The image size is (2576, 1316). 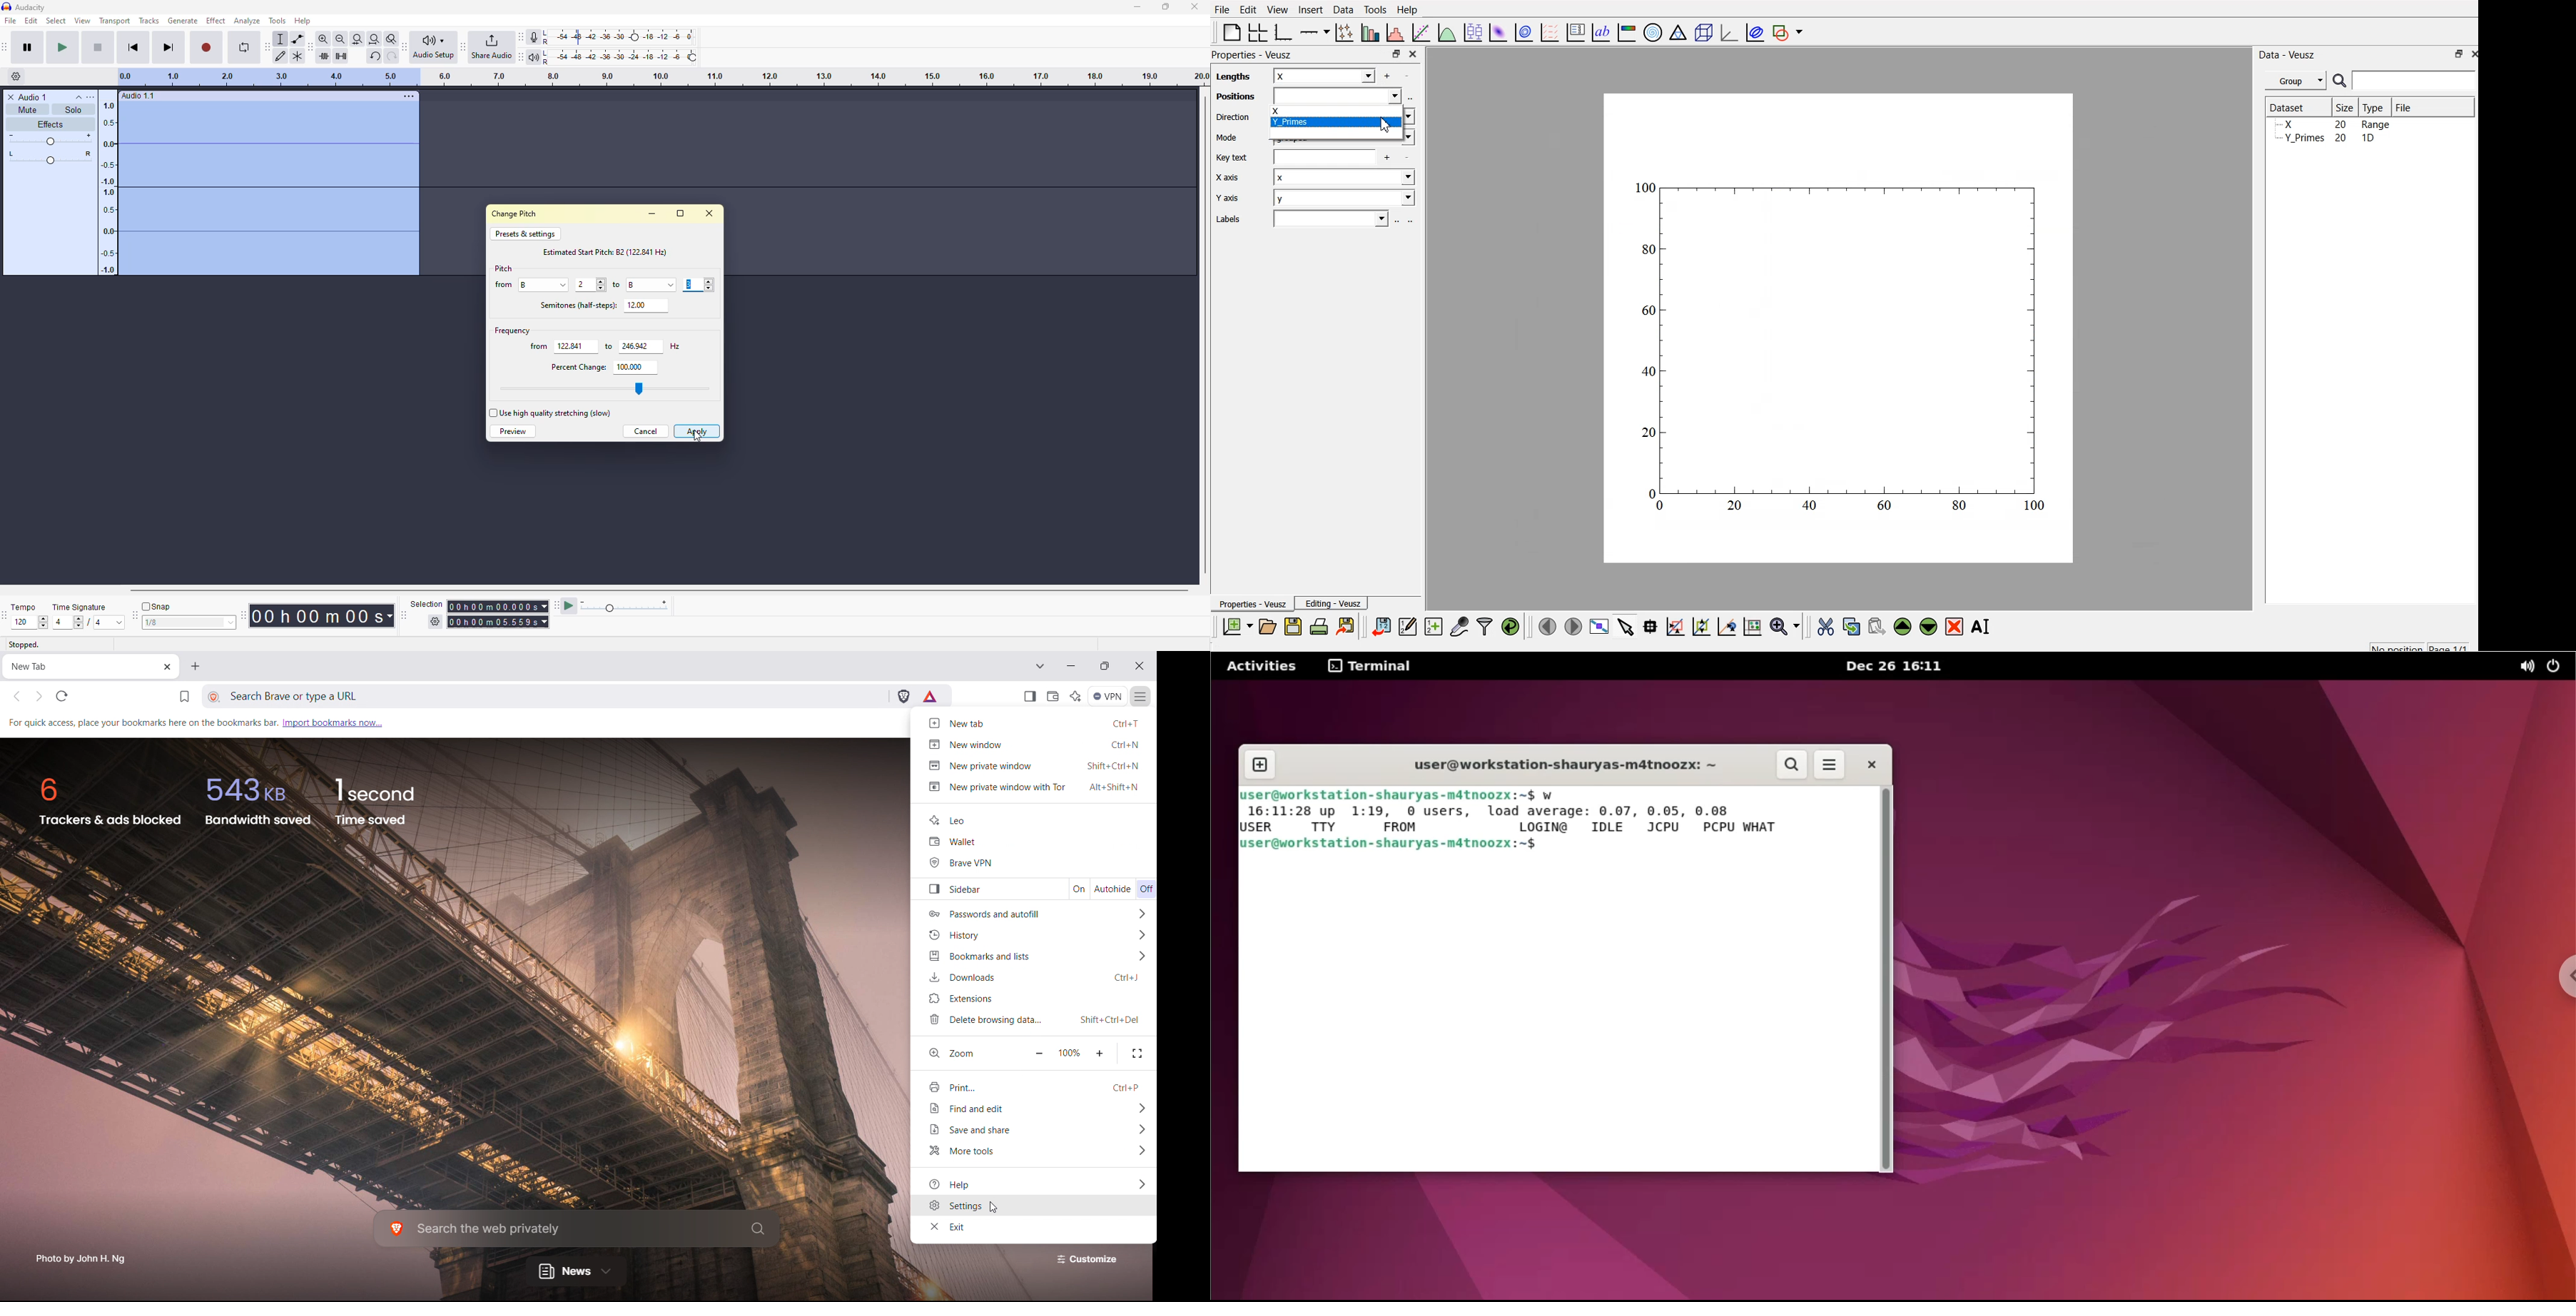 What do you see at coordinates (530, 284) in the screenshot?
I see `b` at bounding box center [530, 284].